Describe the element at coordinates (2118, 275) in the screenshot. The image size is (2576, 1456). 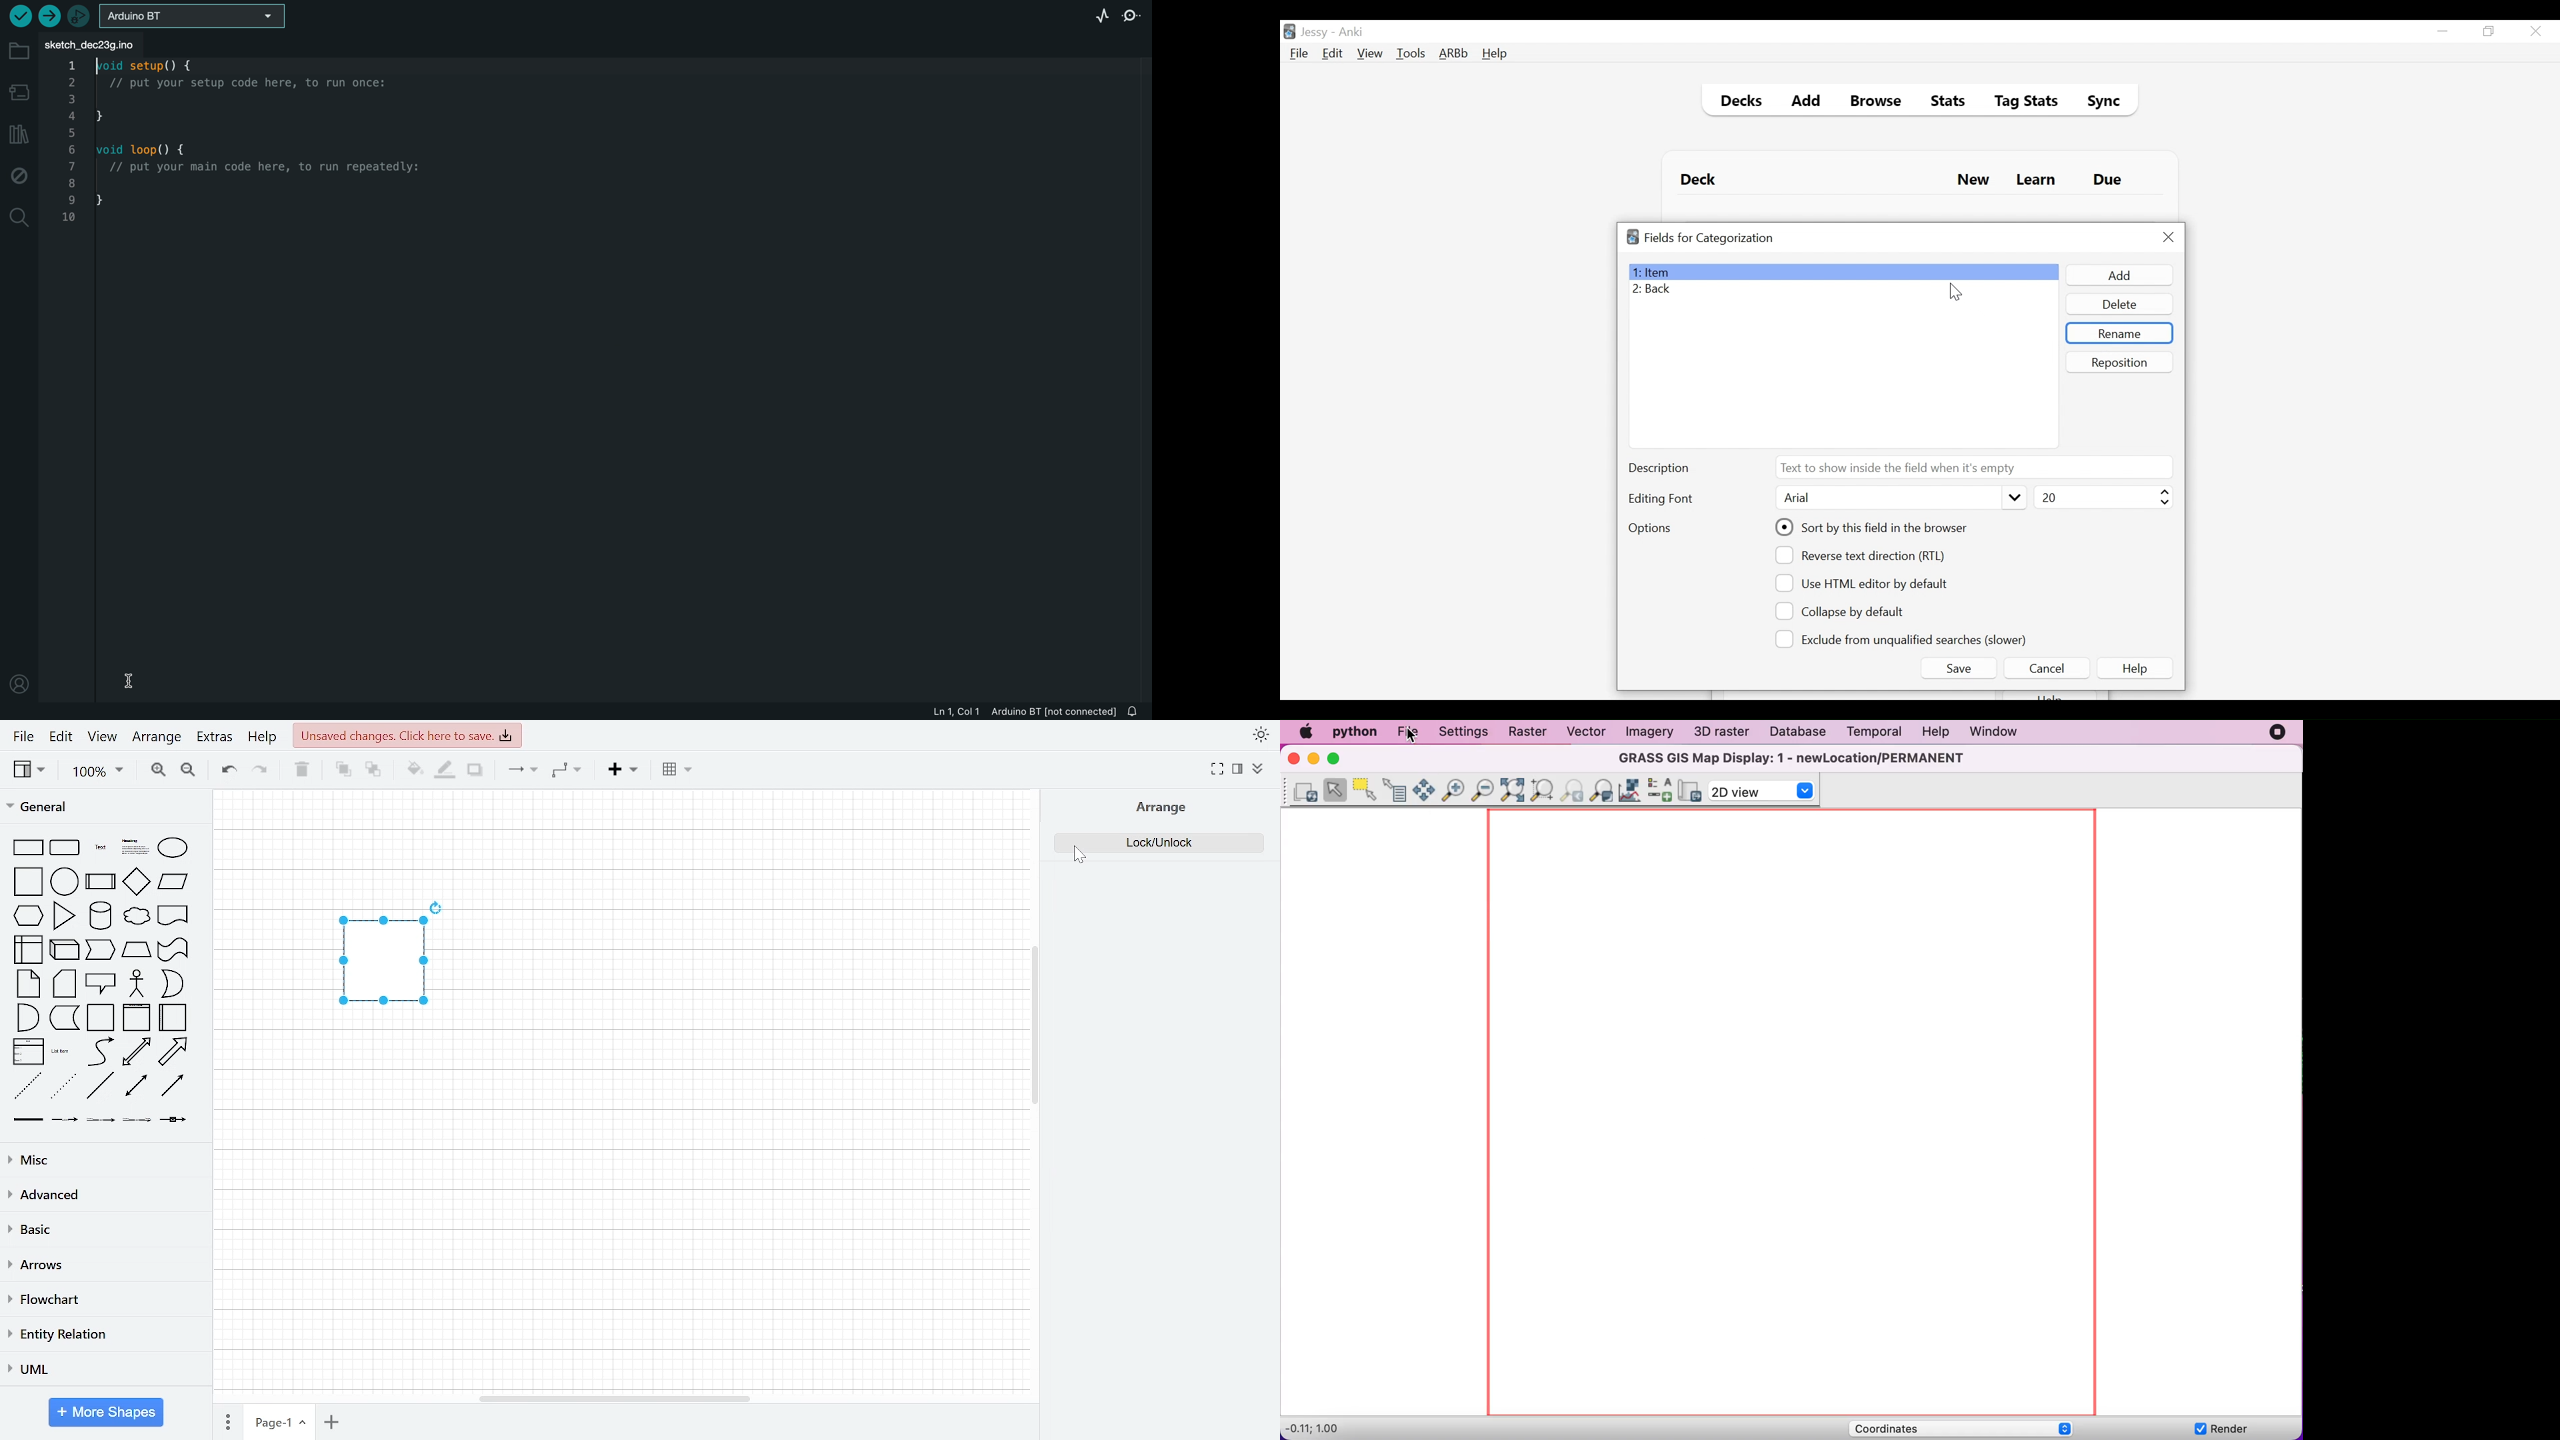
I see `Add` at that location.